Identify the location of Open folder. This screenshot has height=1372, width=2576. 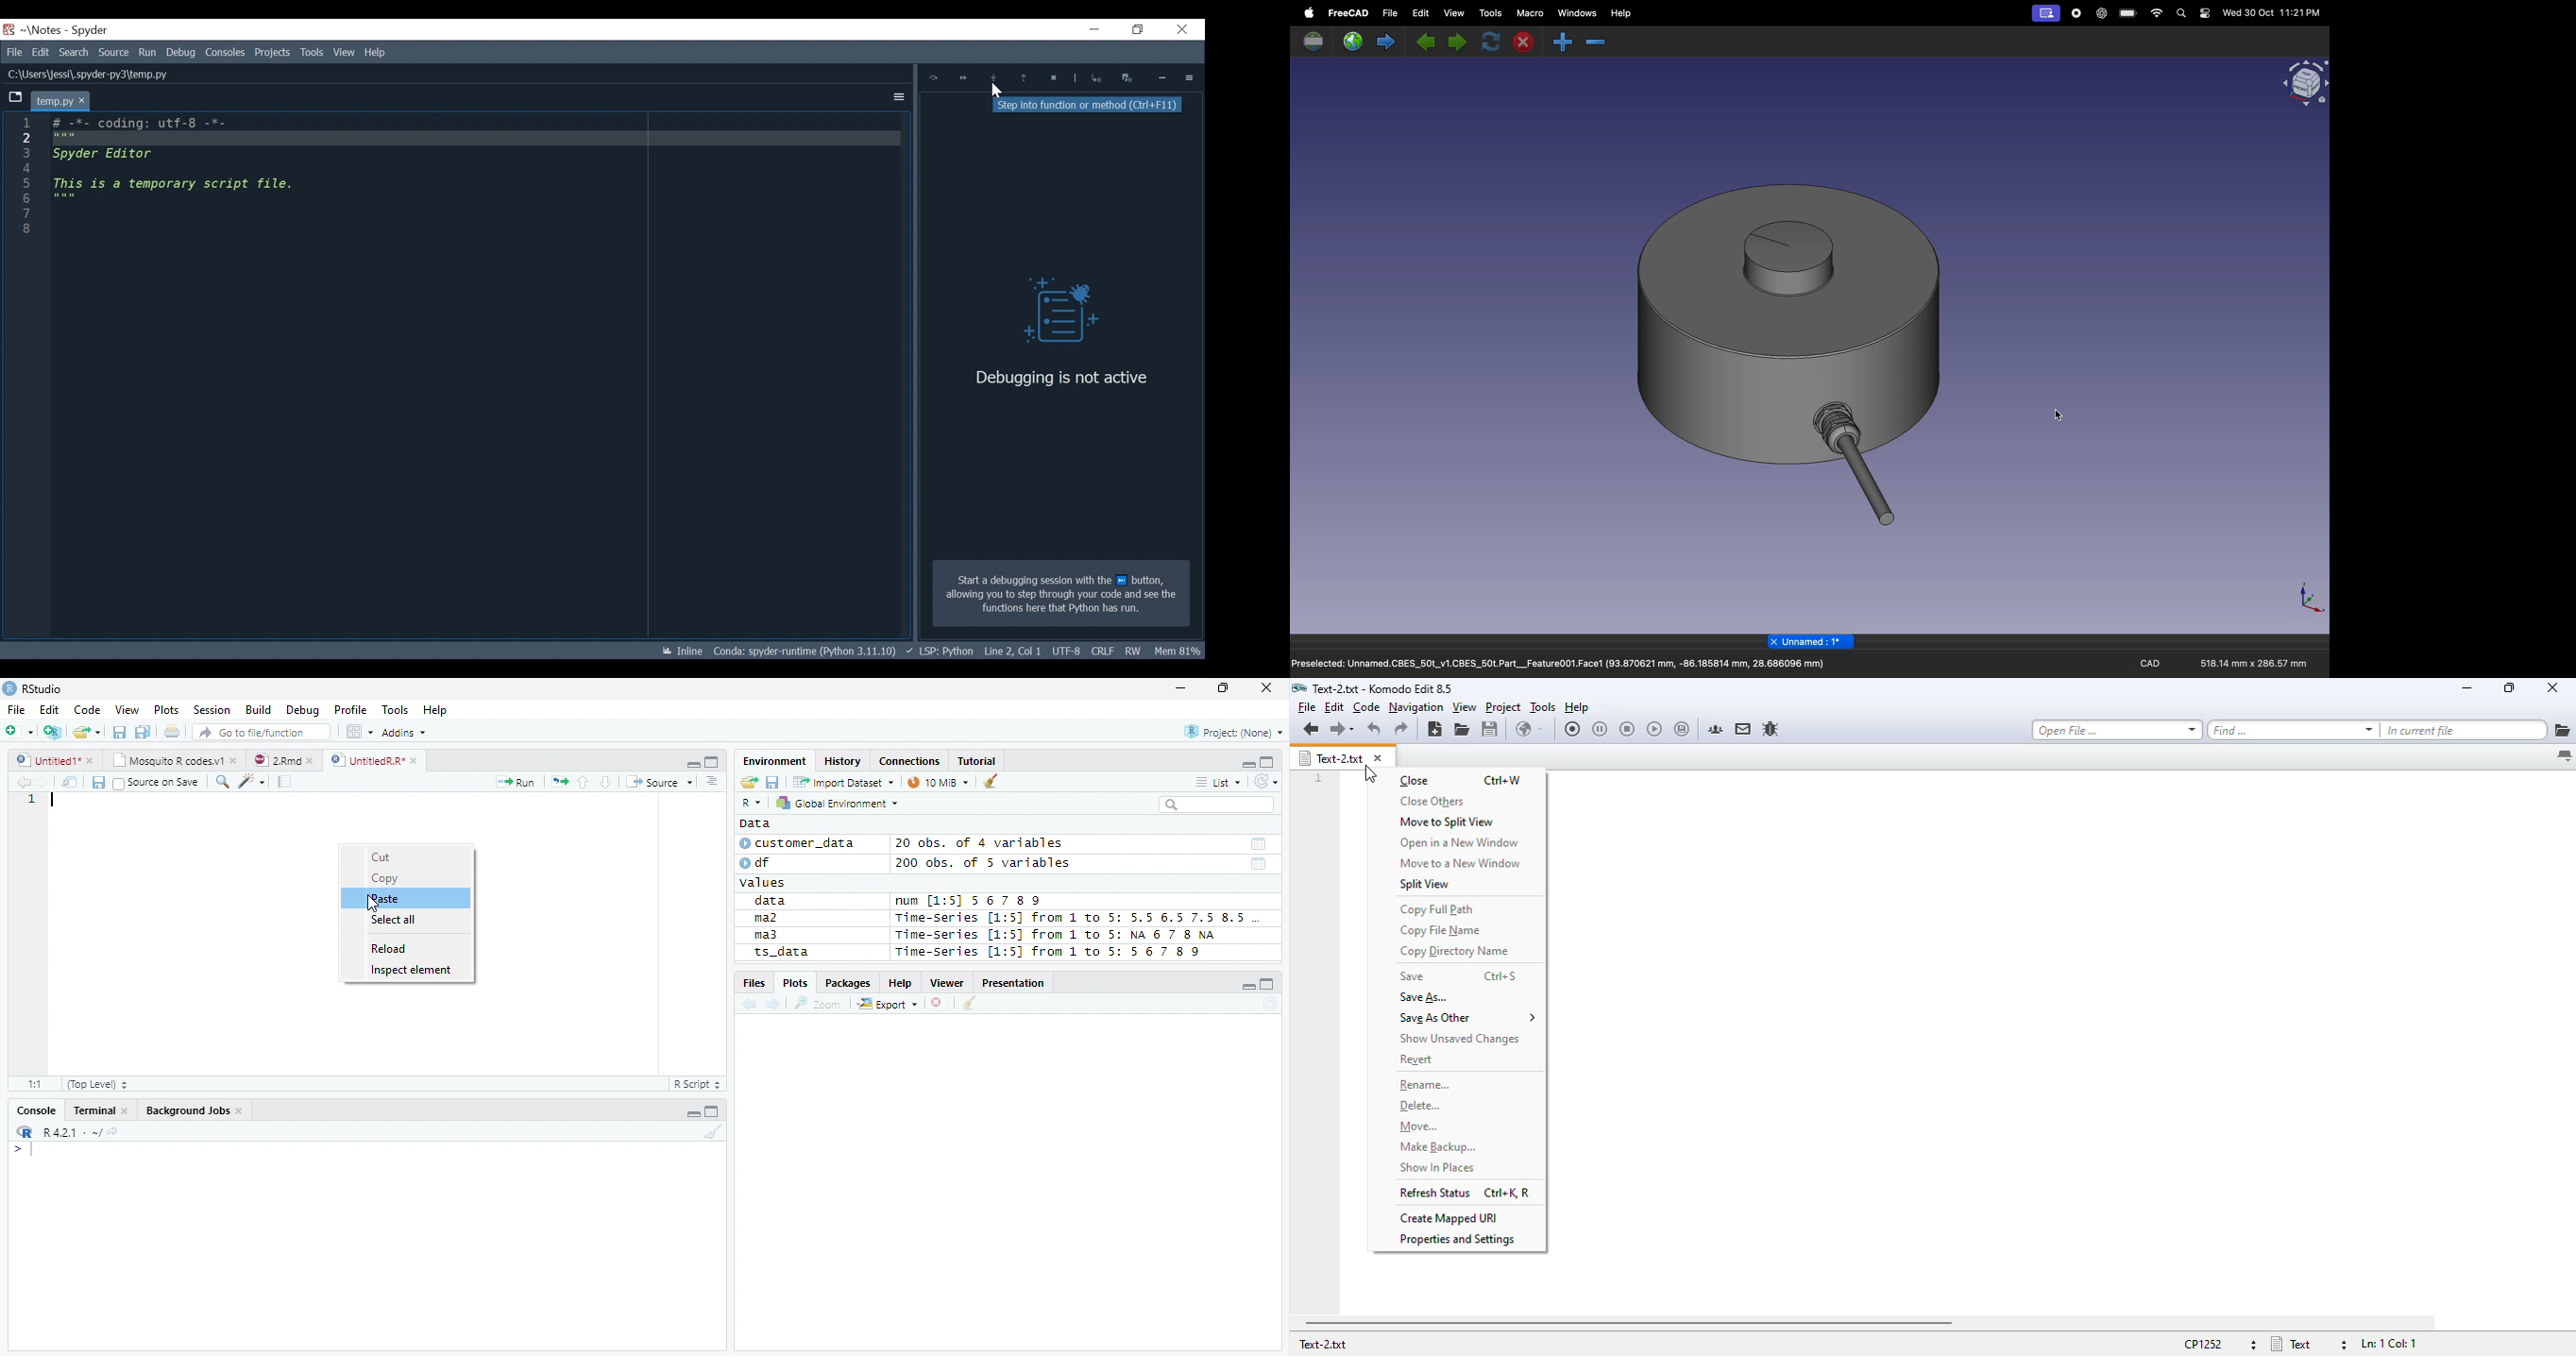
(747, 783).